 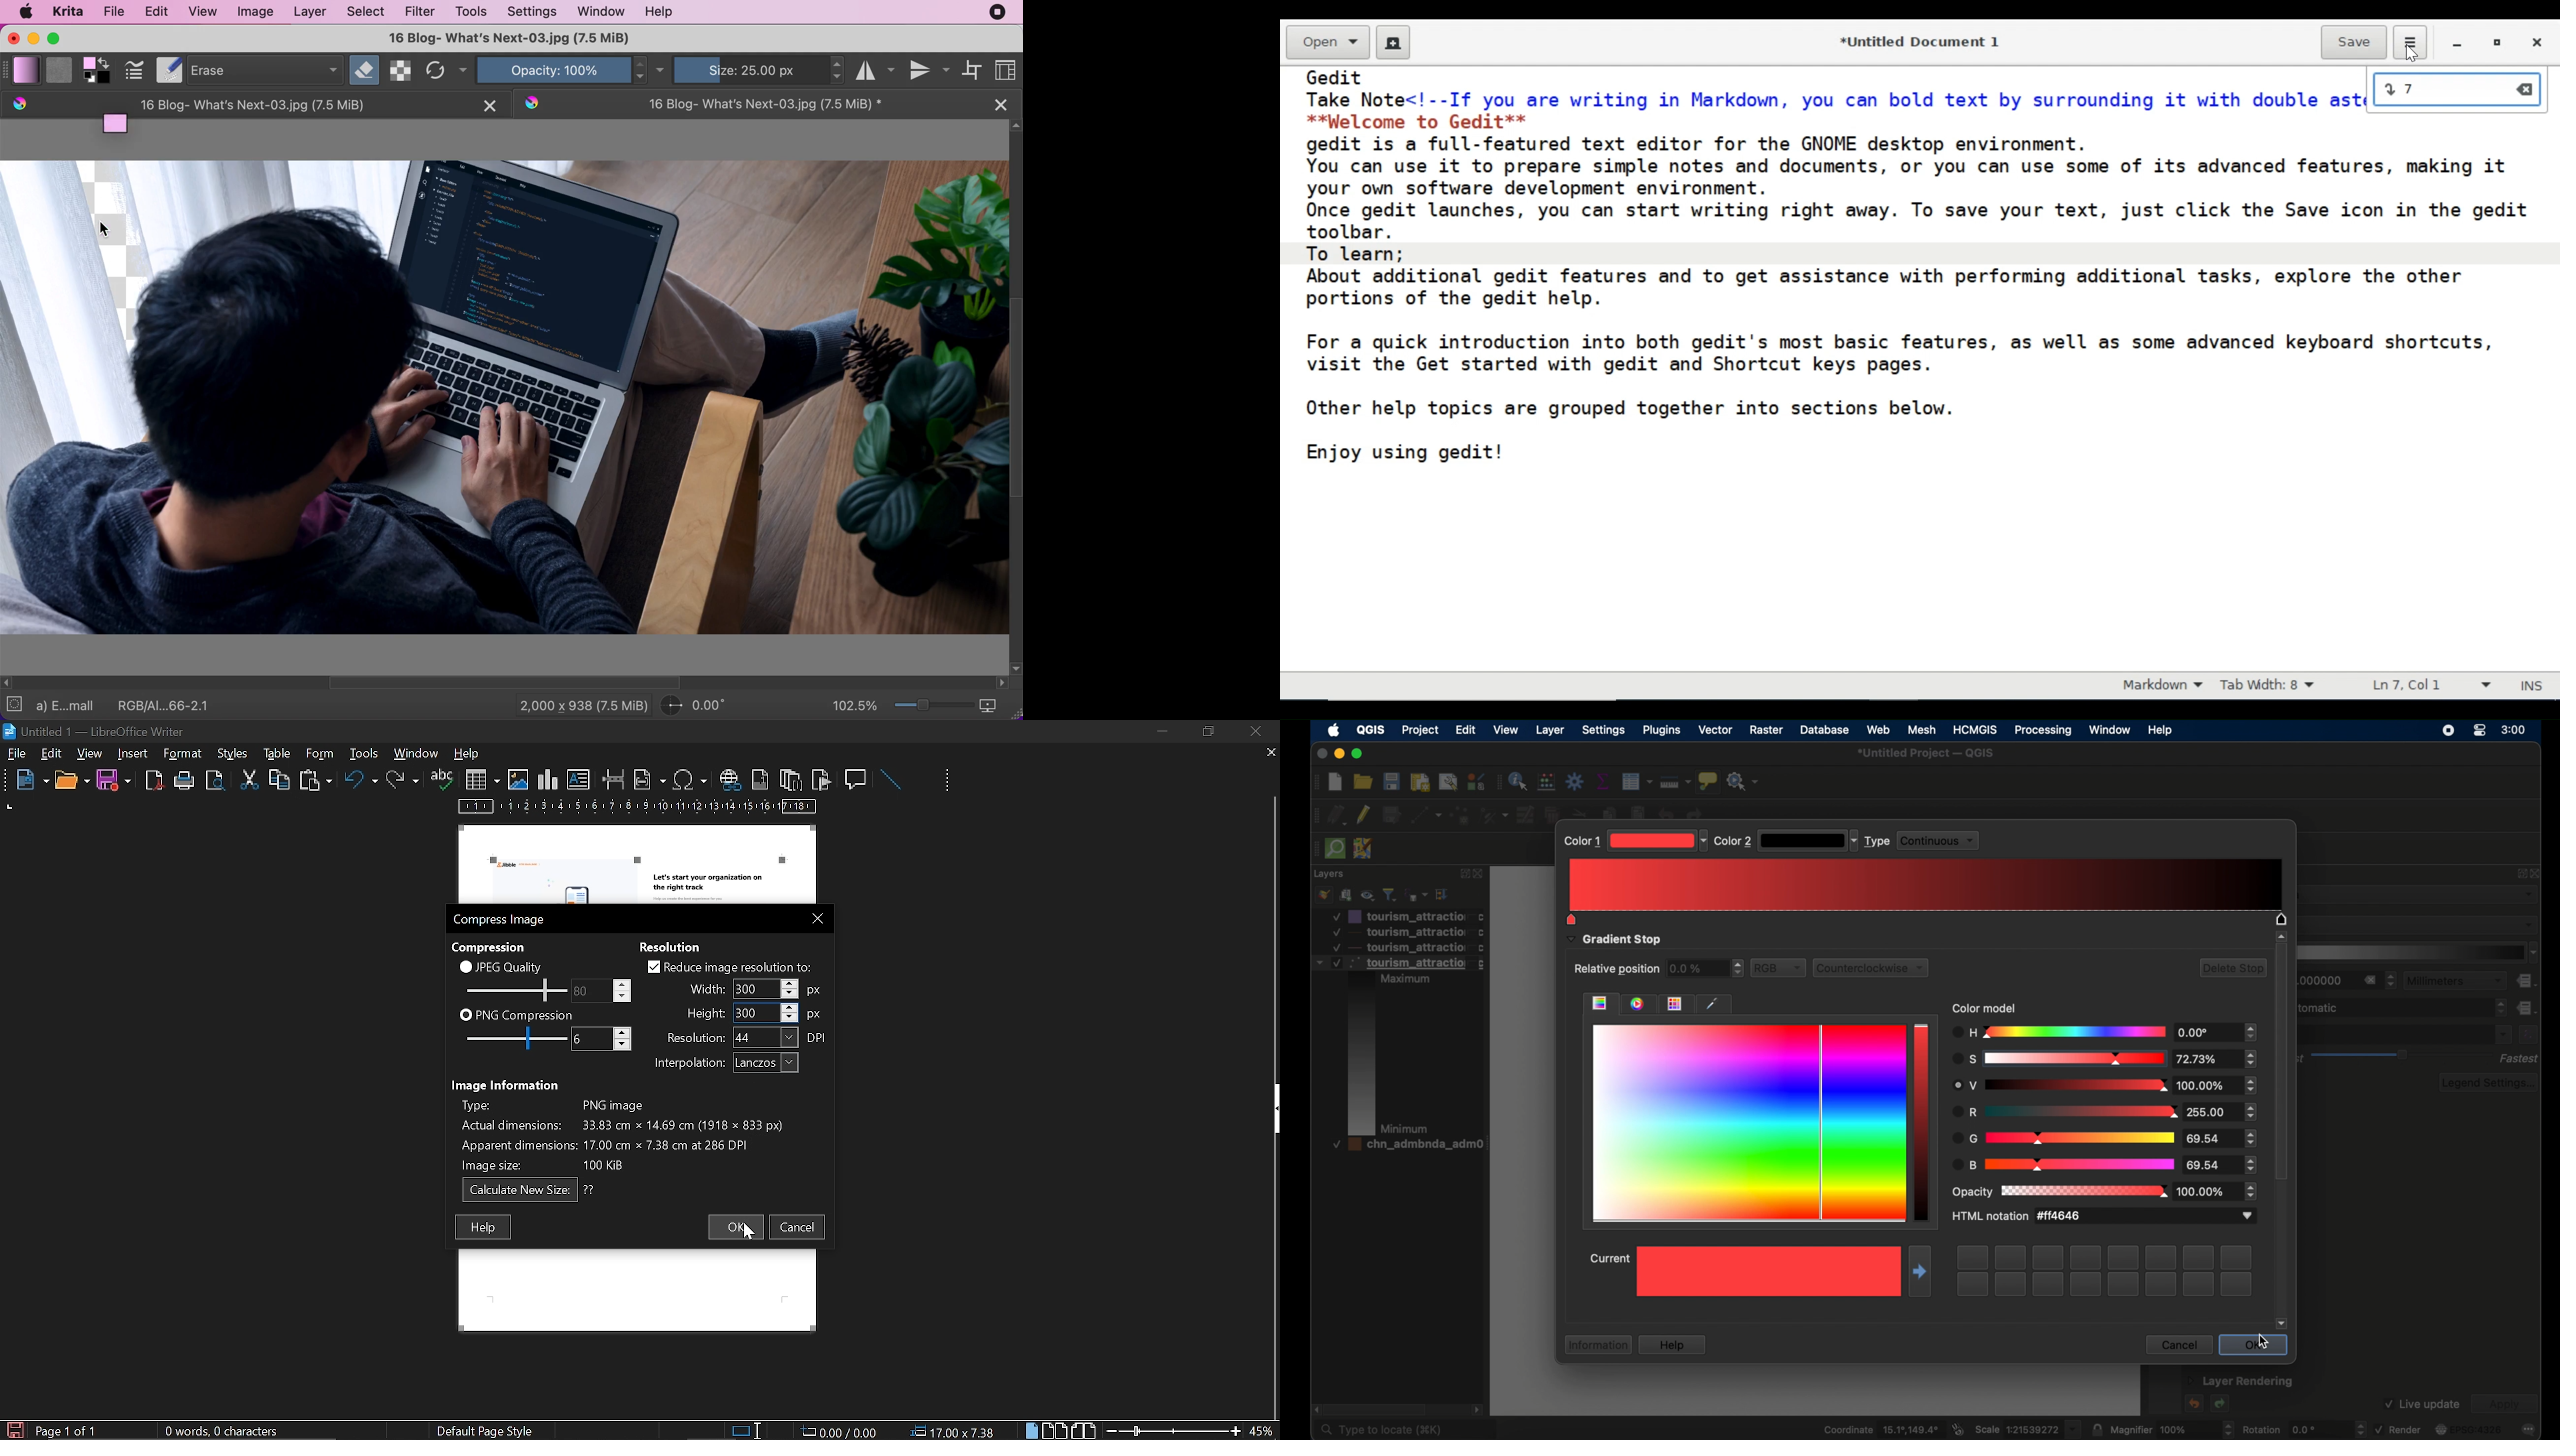 I want to click on interpolation, so click(x=722, y=1063).